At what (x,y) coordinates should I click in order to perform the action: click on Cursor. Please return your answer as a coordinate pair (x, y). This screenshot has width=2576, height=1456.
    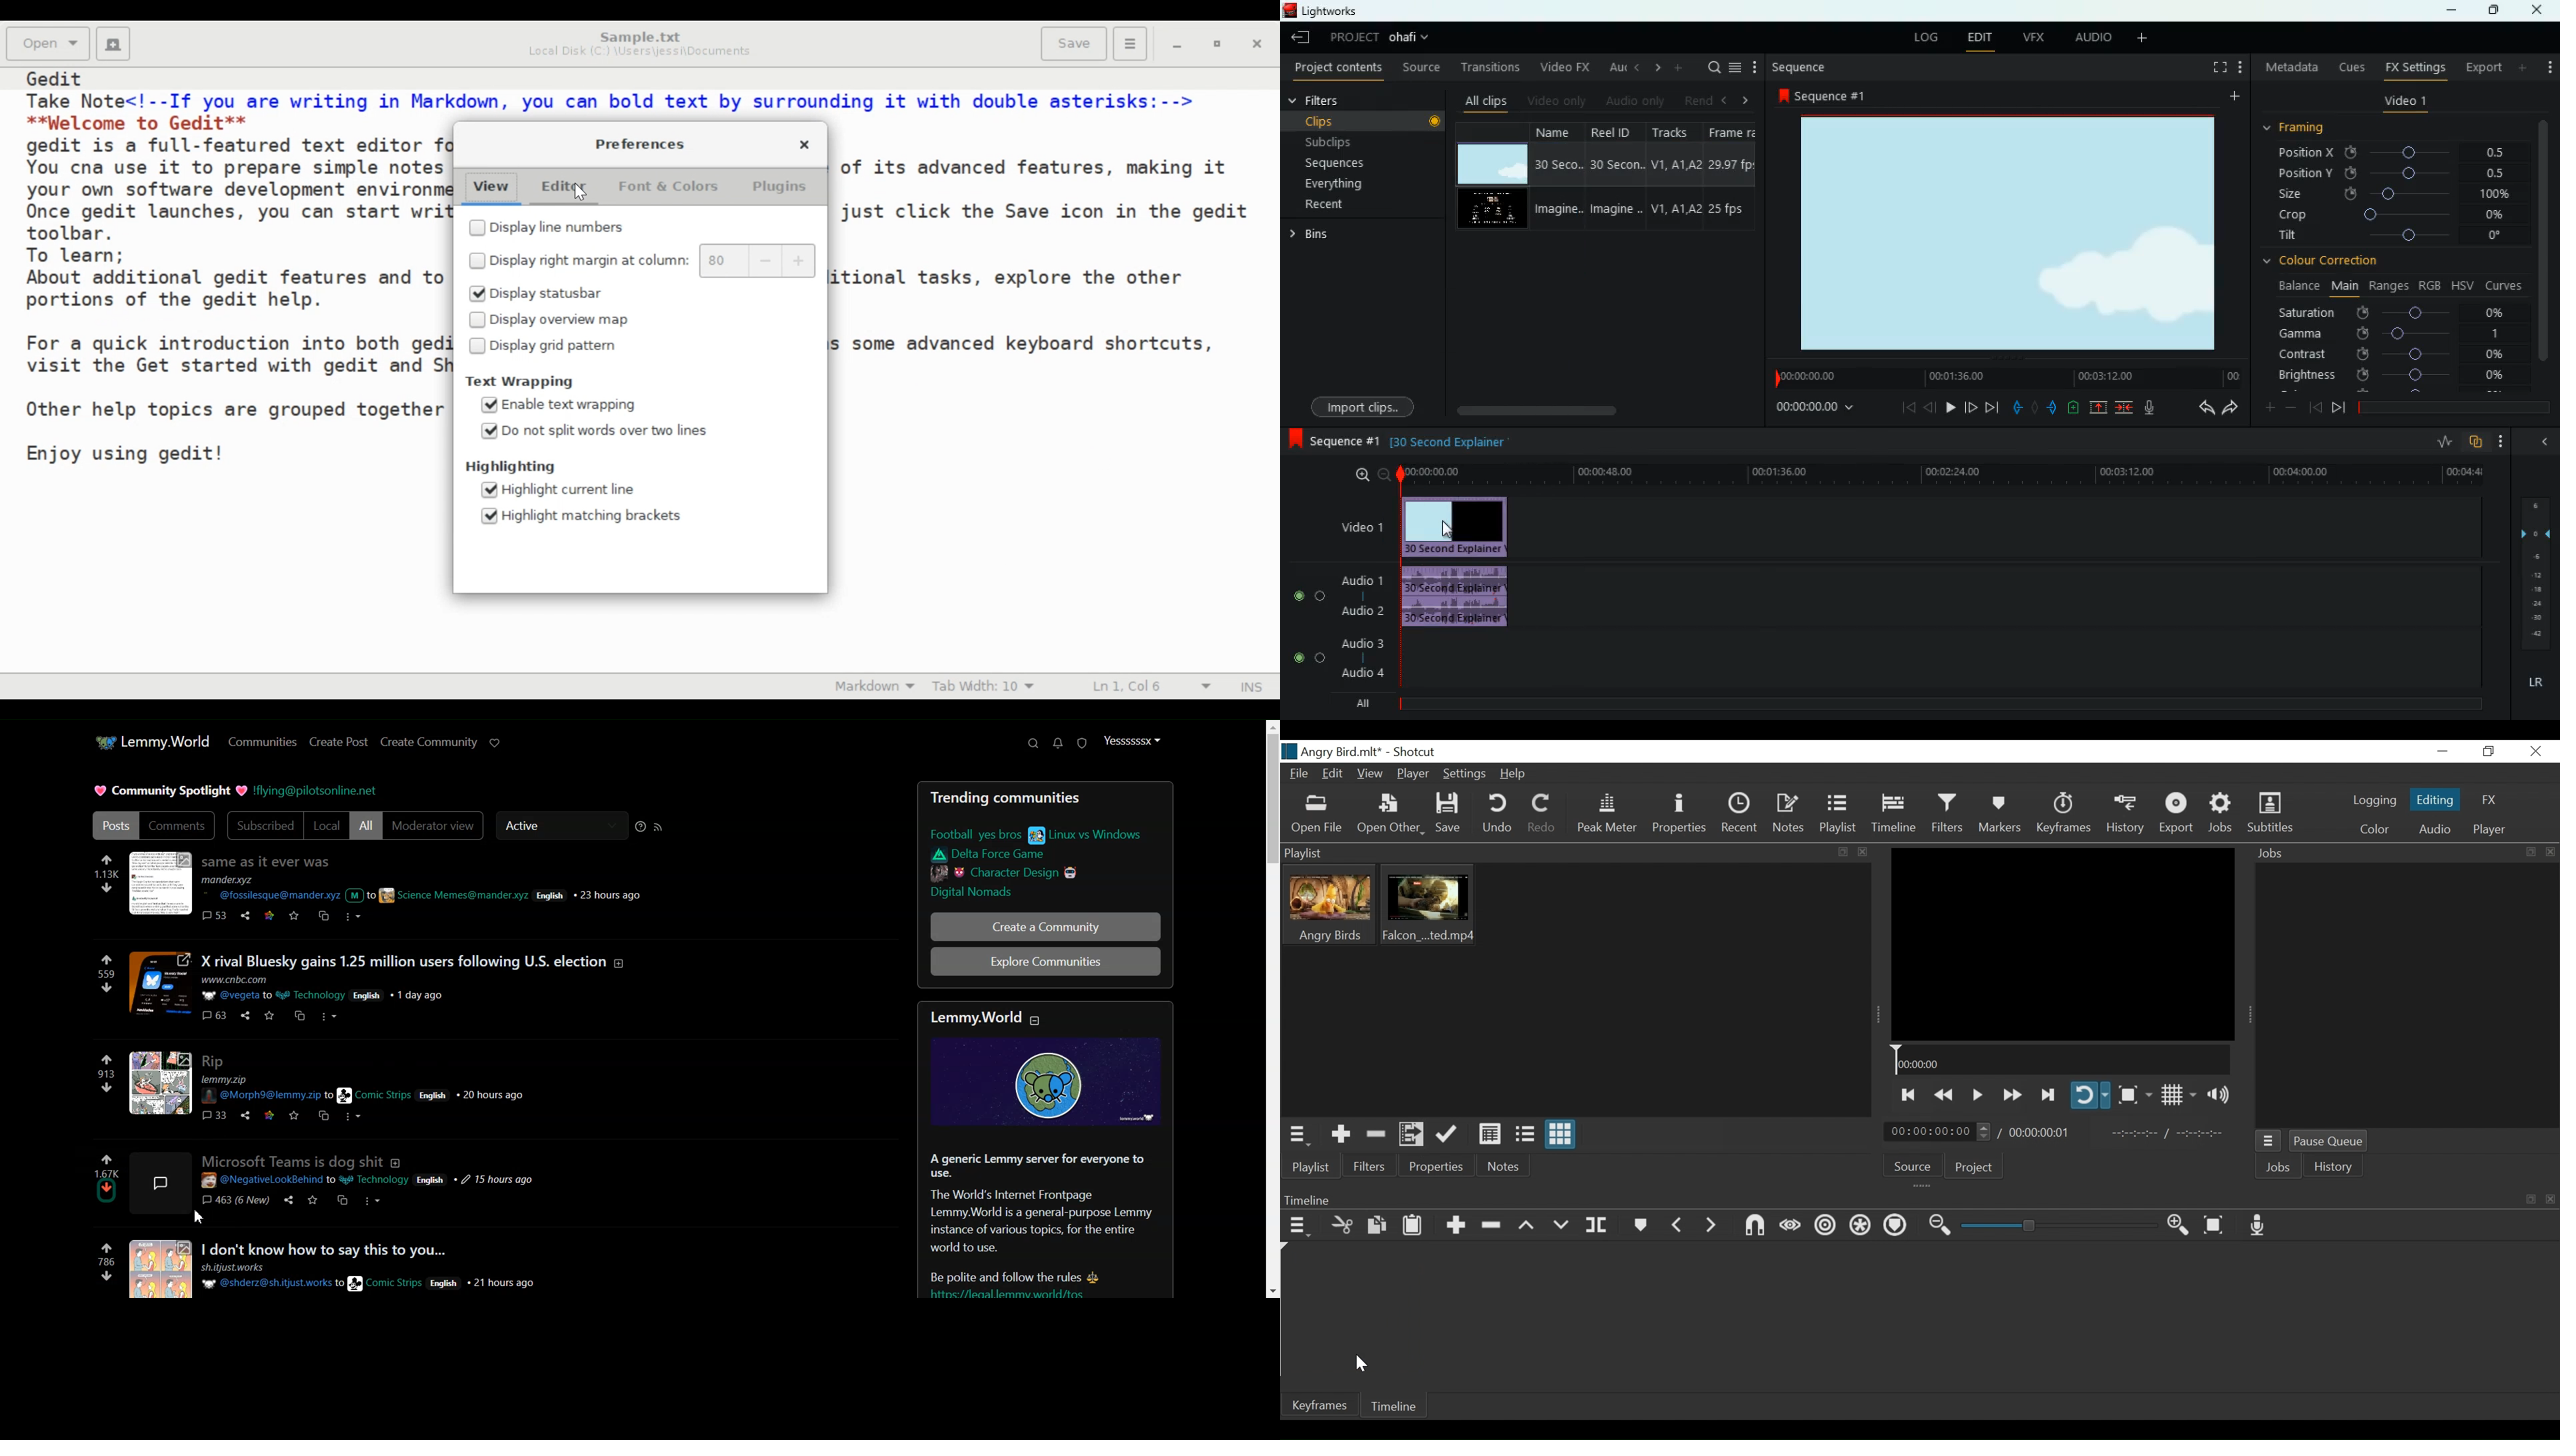
    Looking at the image, I should click on (581, 193).